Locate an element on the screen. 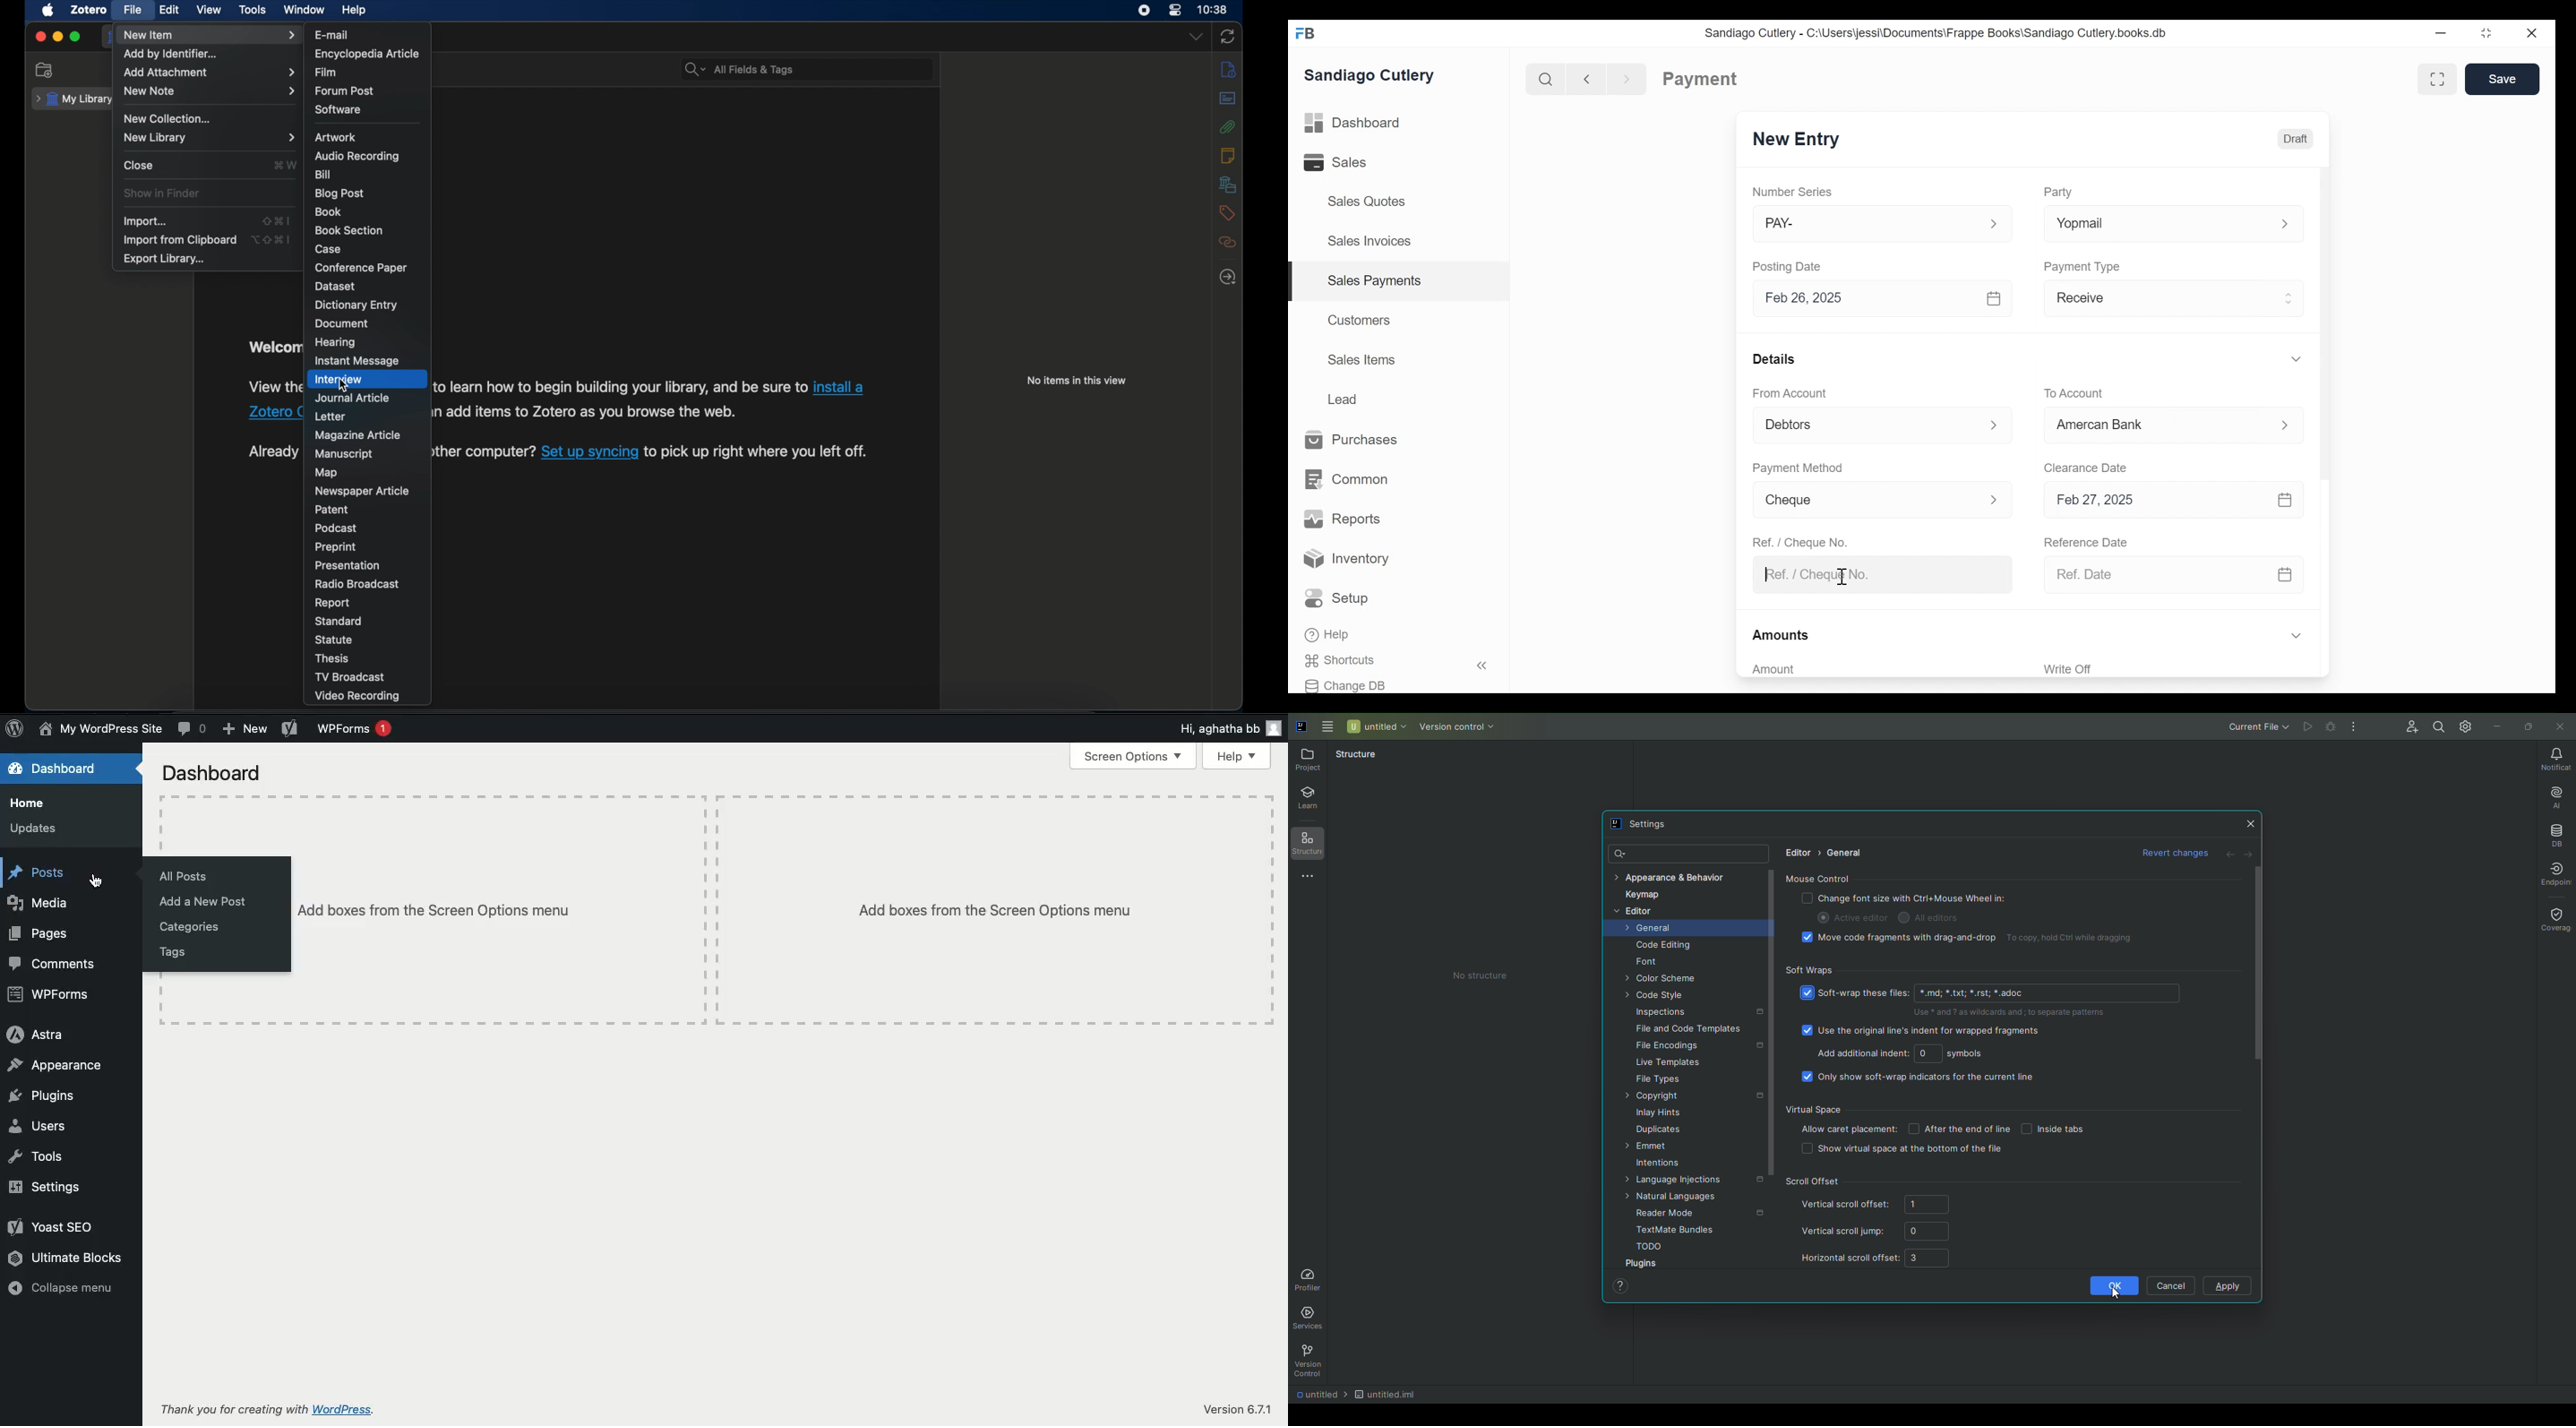 This screenshot has height=1428, width=2576. Cheque is located at coordinates (1861, 500).